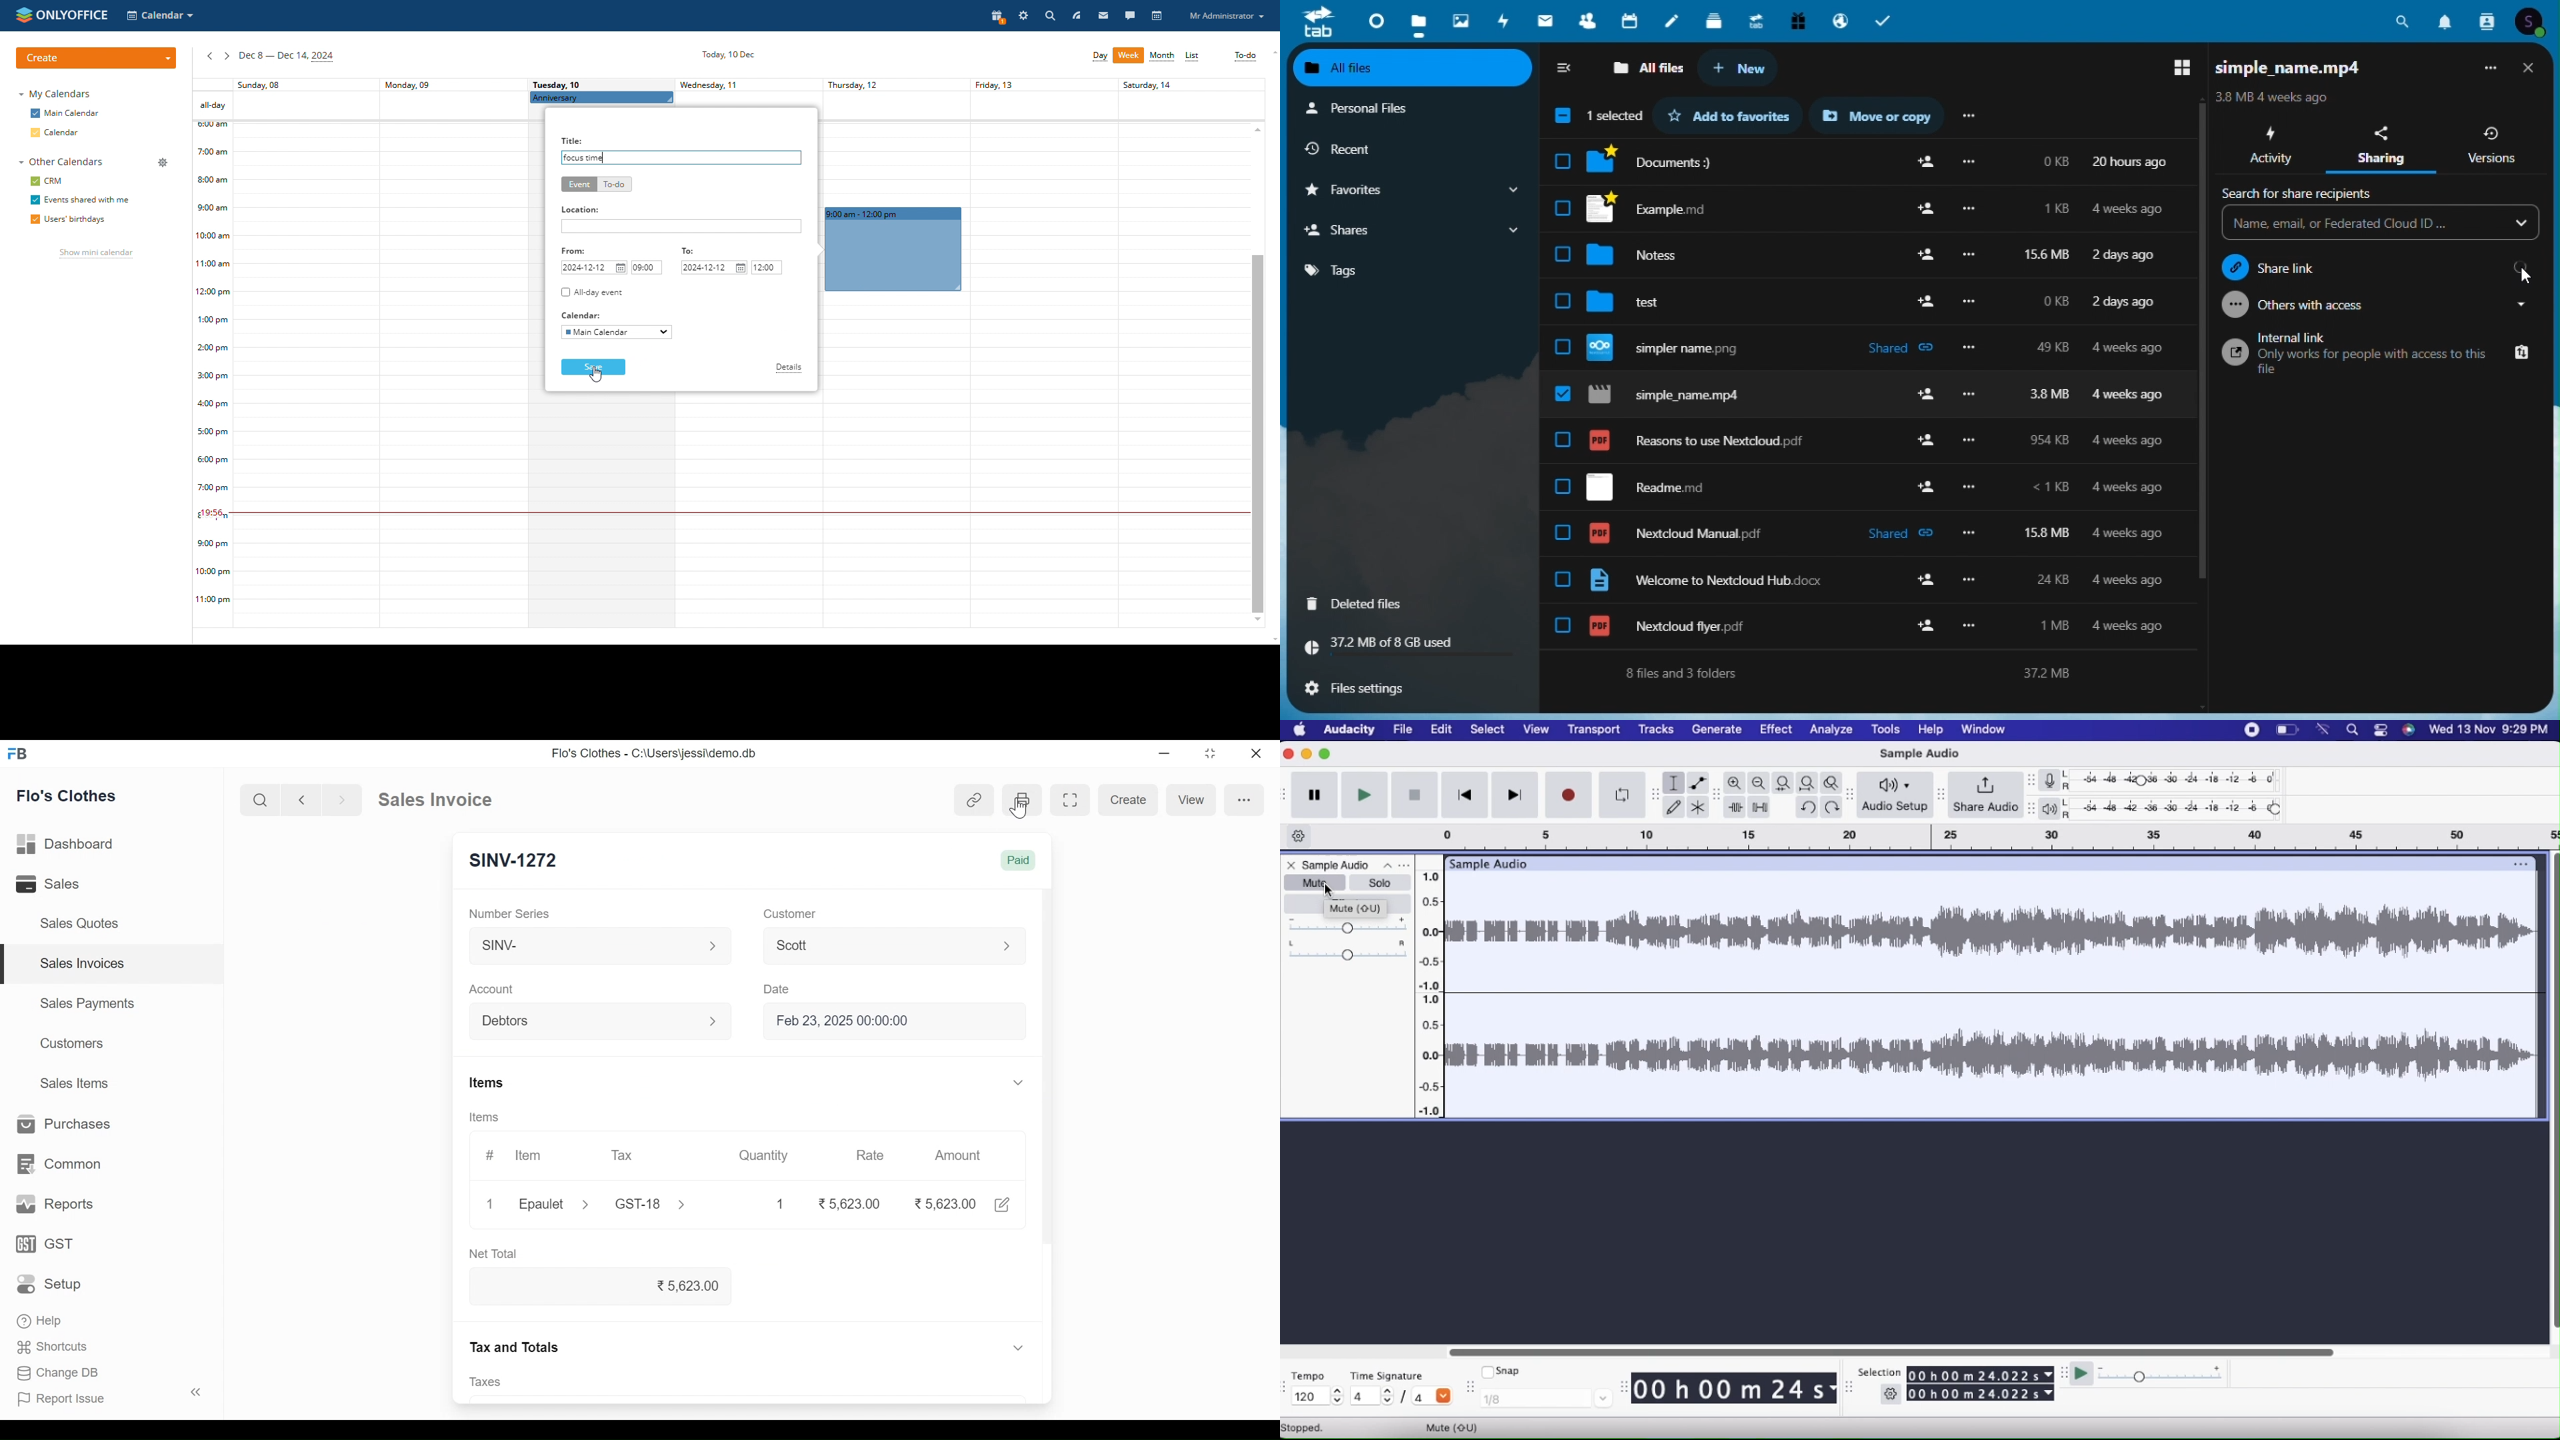 This screenshot has width=2576, height=1456. What do you see at coordinates (558, 84) in the screenshot?
I see `Tuesday, 10` at bounding box center [558, 84].